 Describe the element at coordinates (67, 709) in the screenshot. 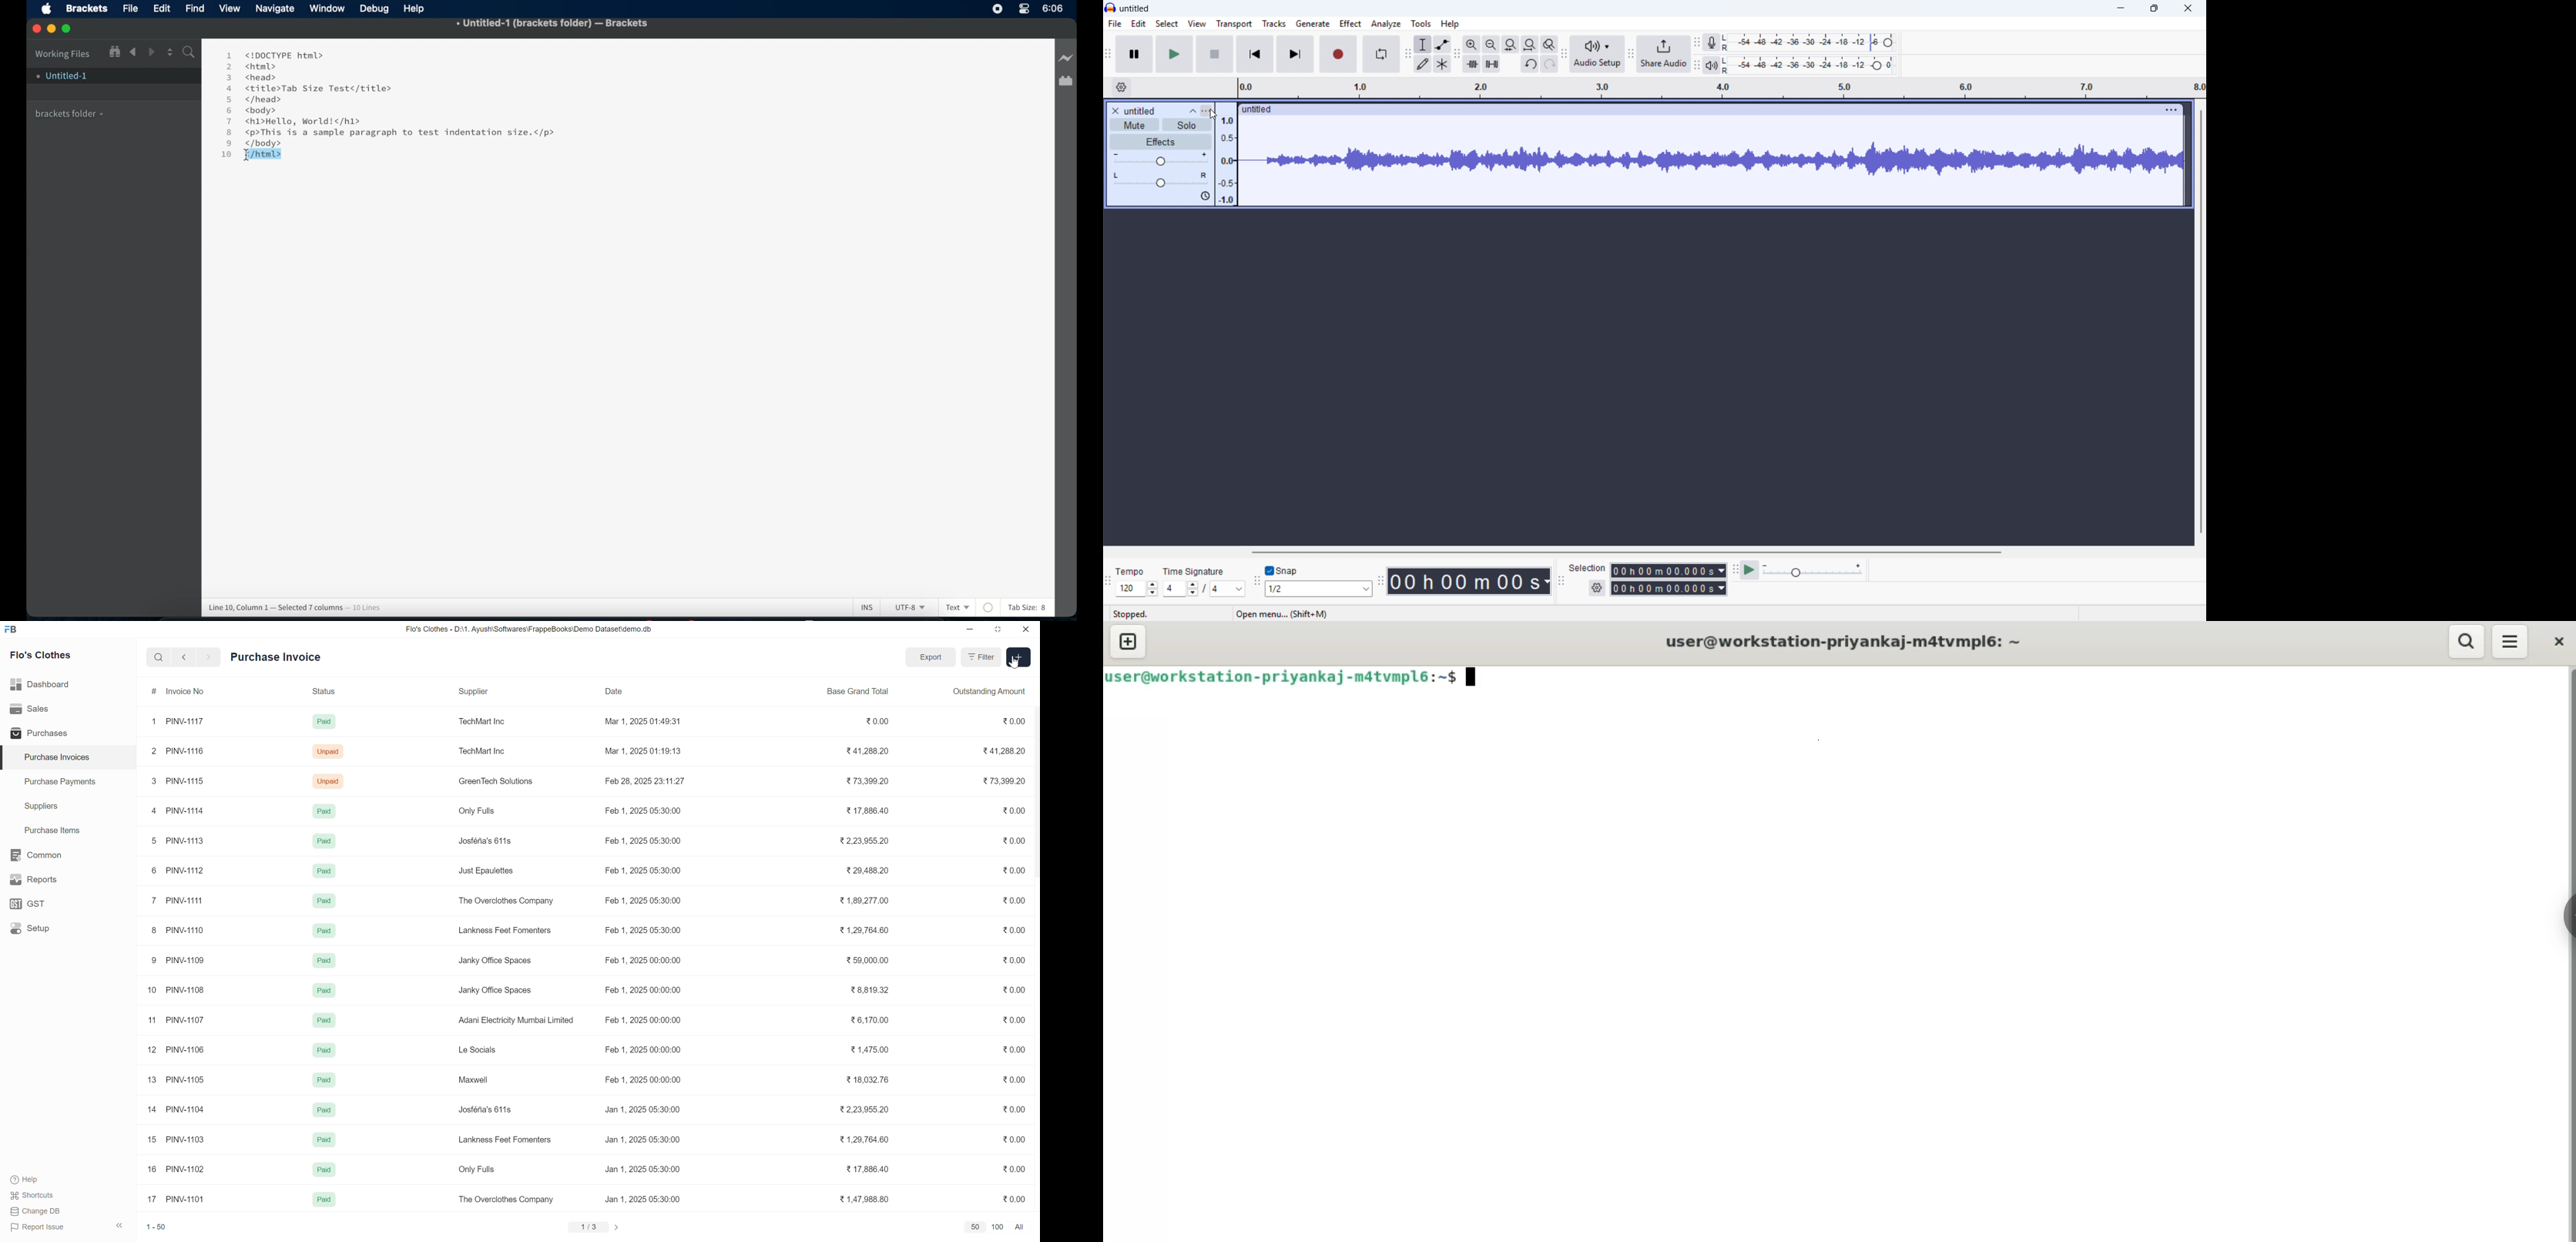

I see `Sales` at that location.